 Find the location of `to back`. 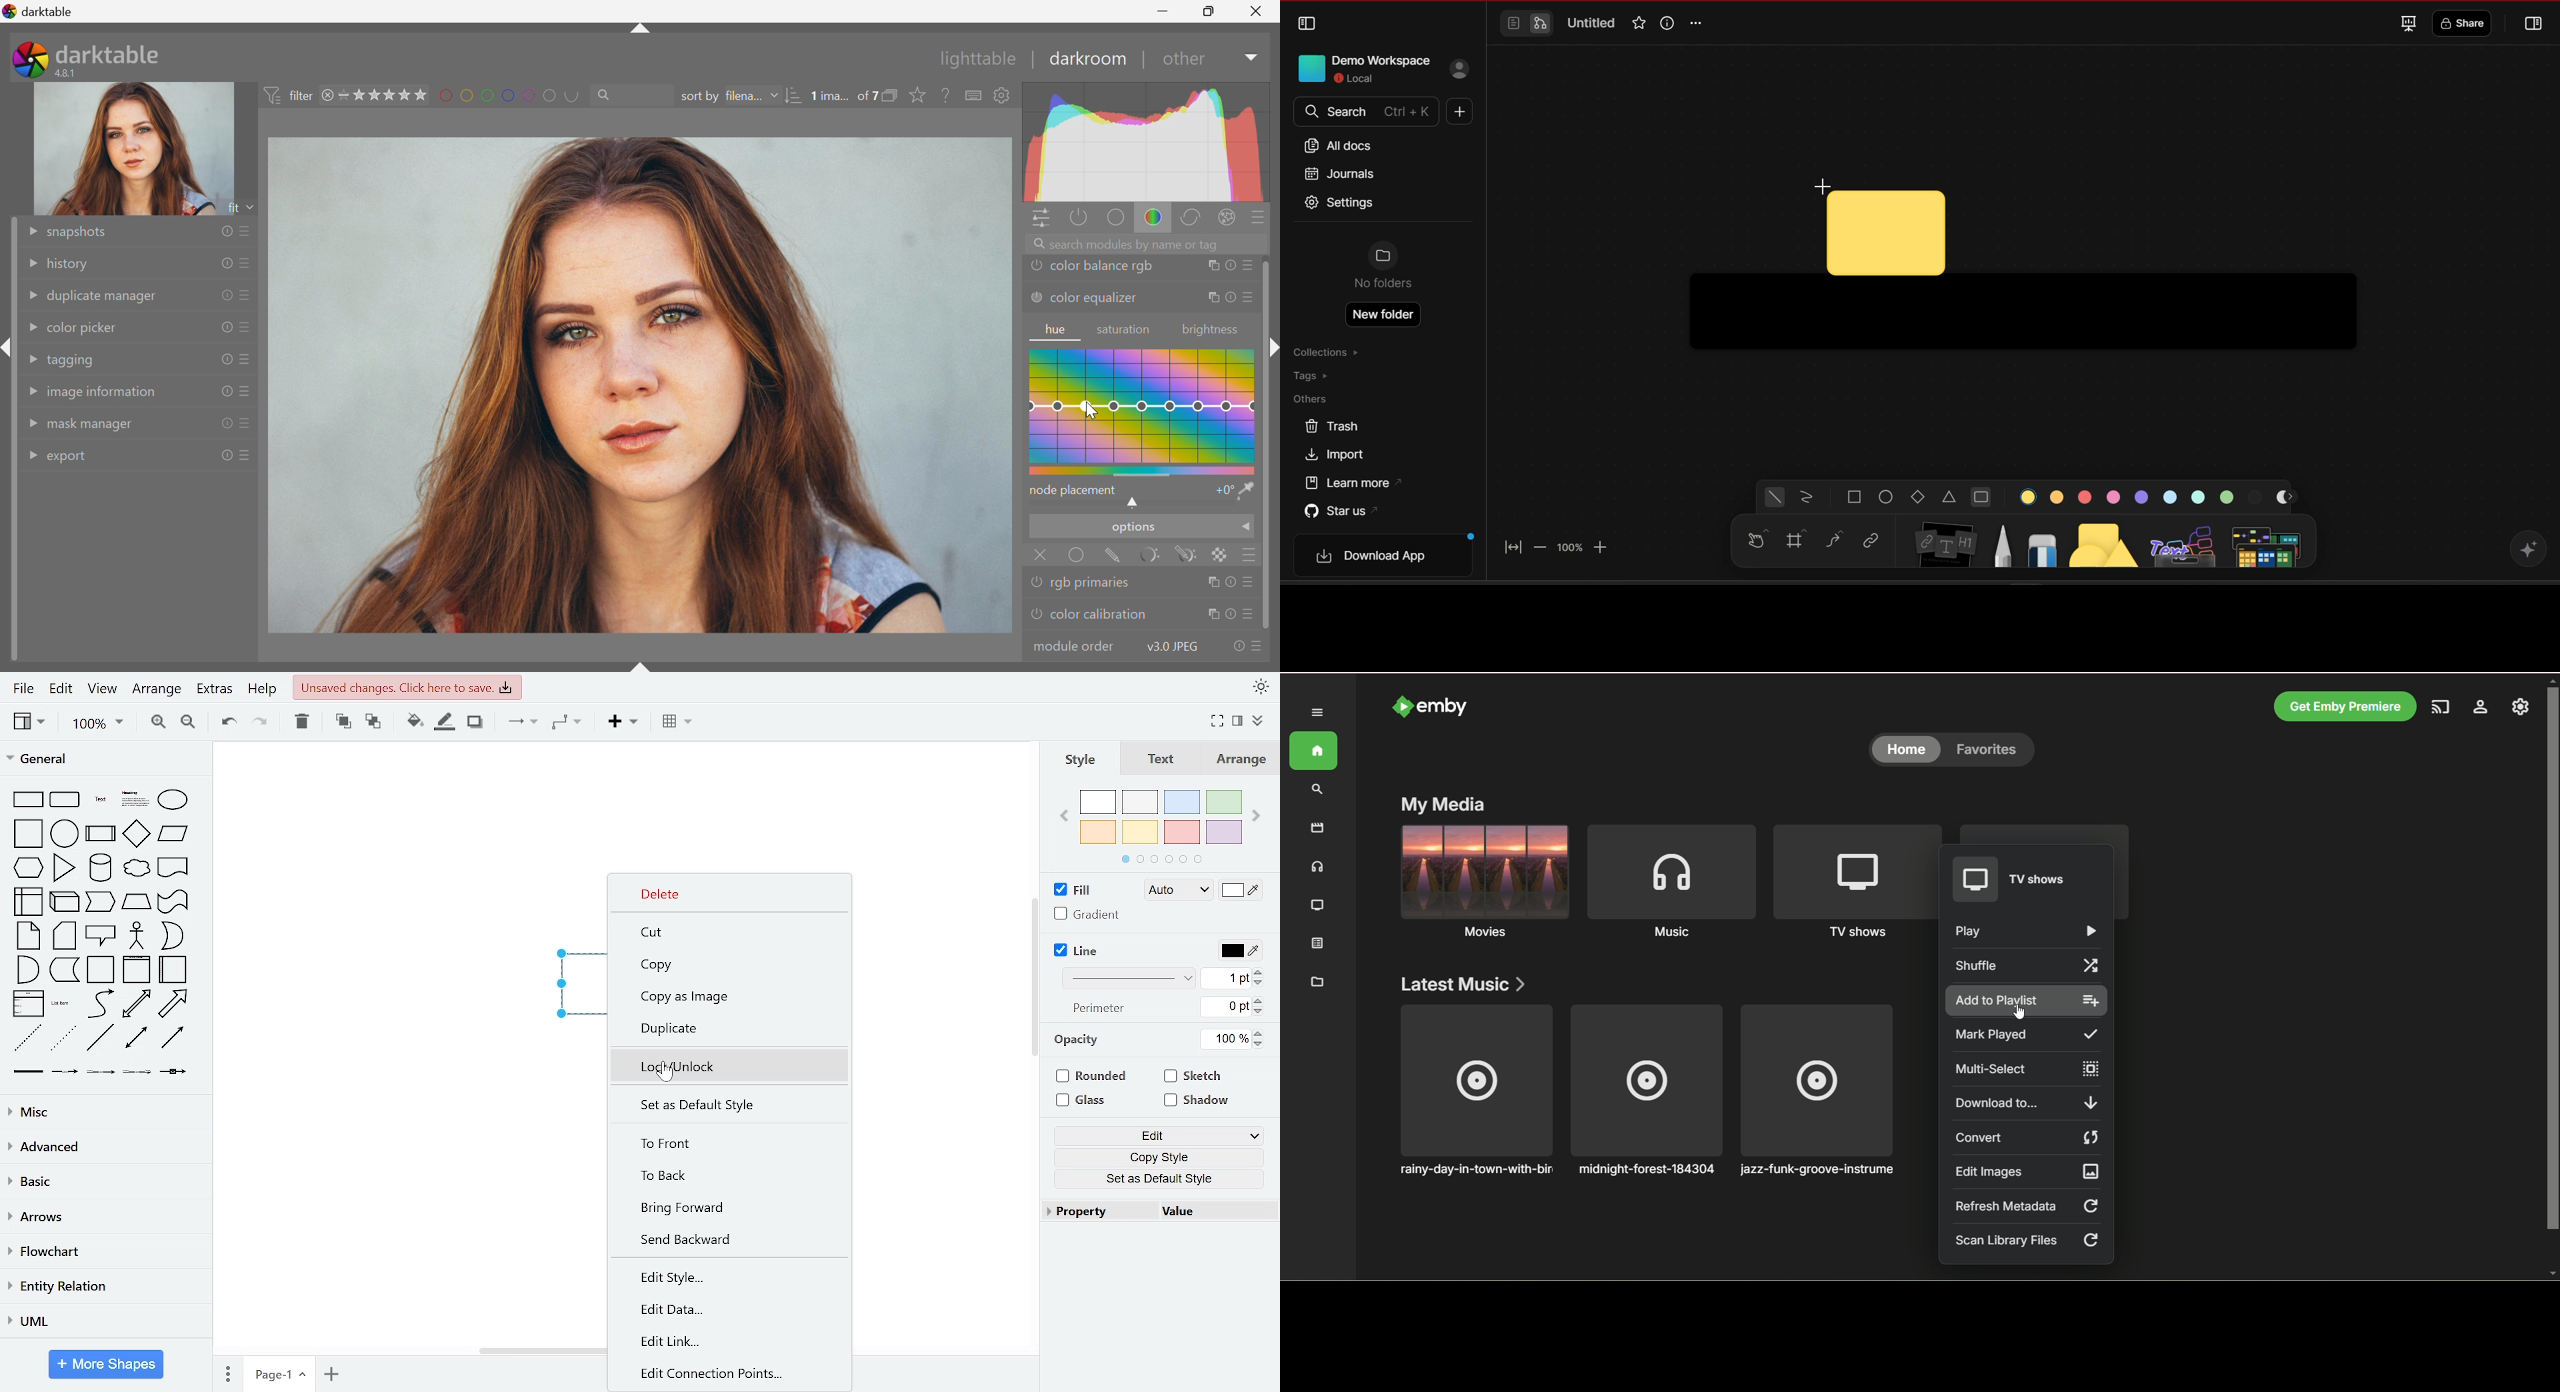

to back is located at coordinates (722, 1175).